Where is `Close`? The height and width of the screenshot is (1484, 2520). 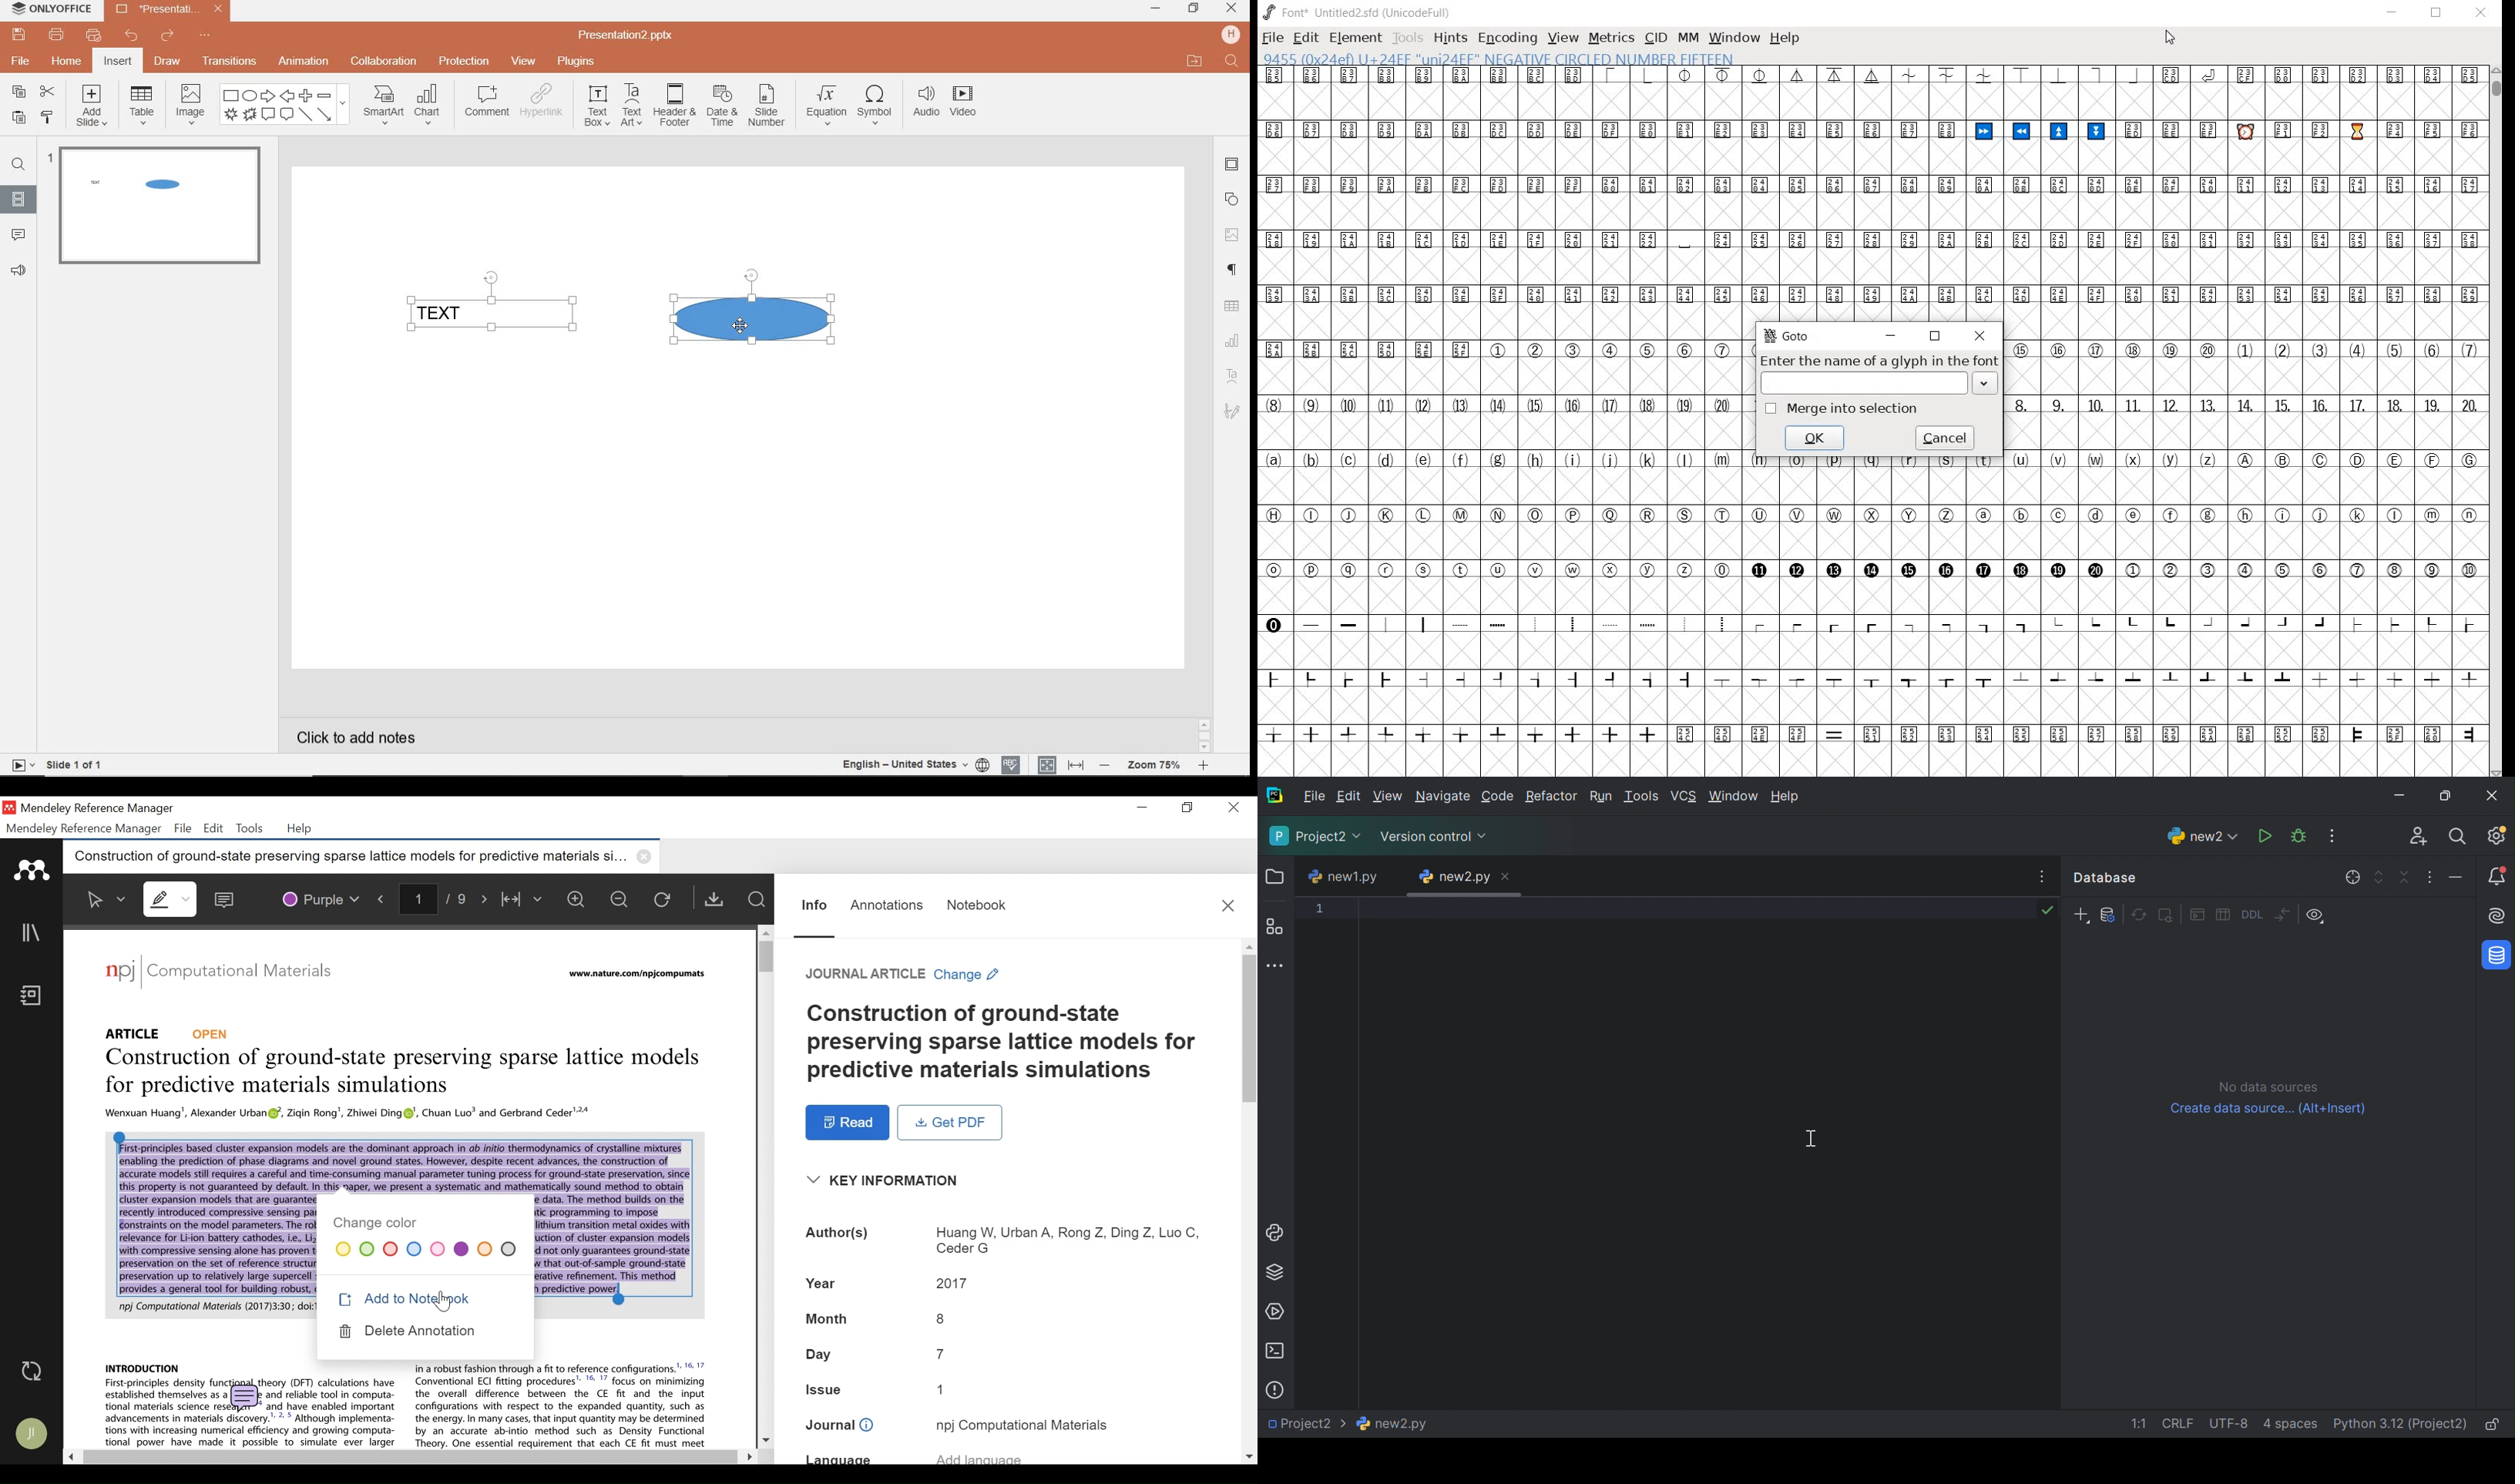
Close is located at coordinates (1508, 877).